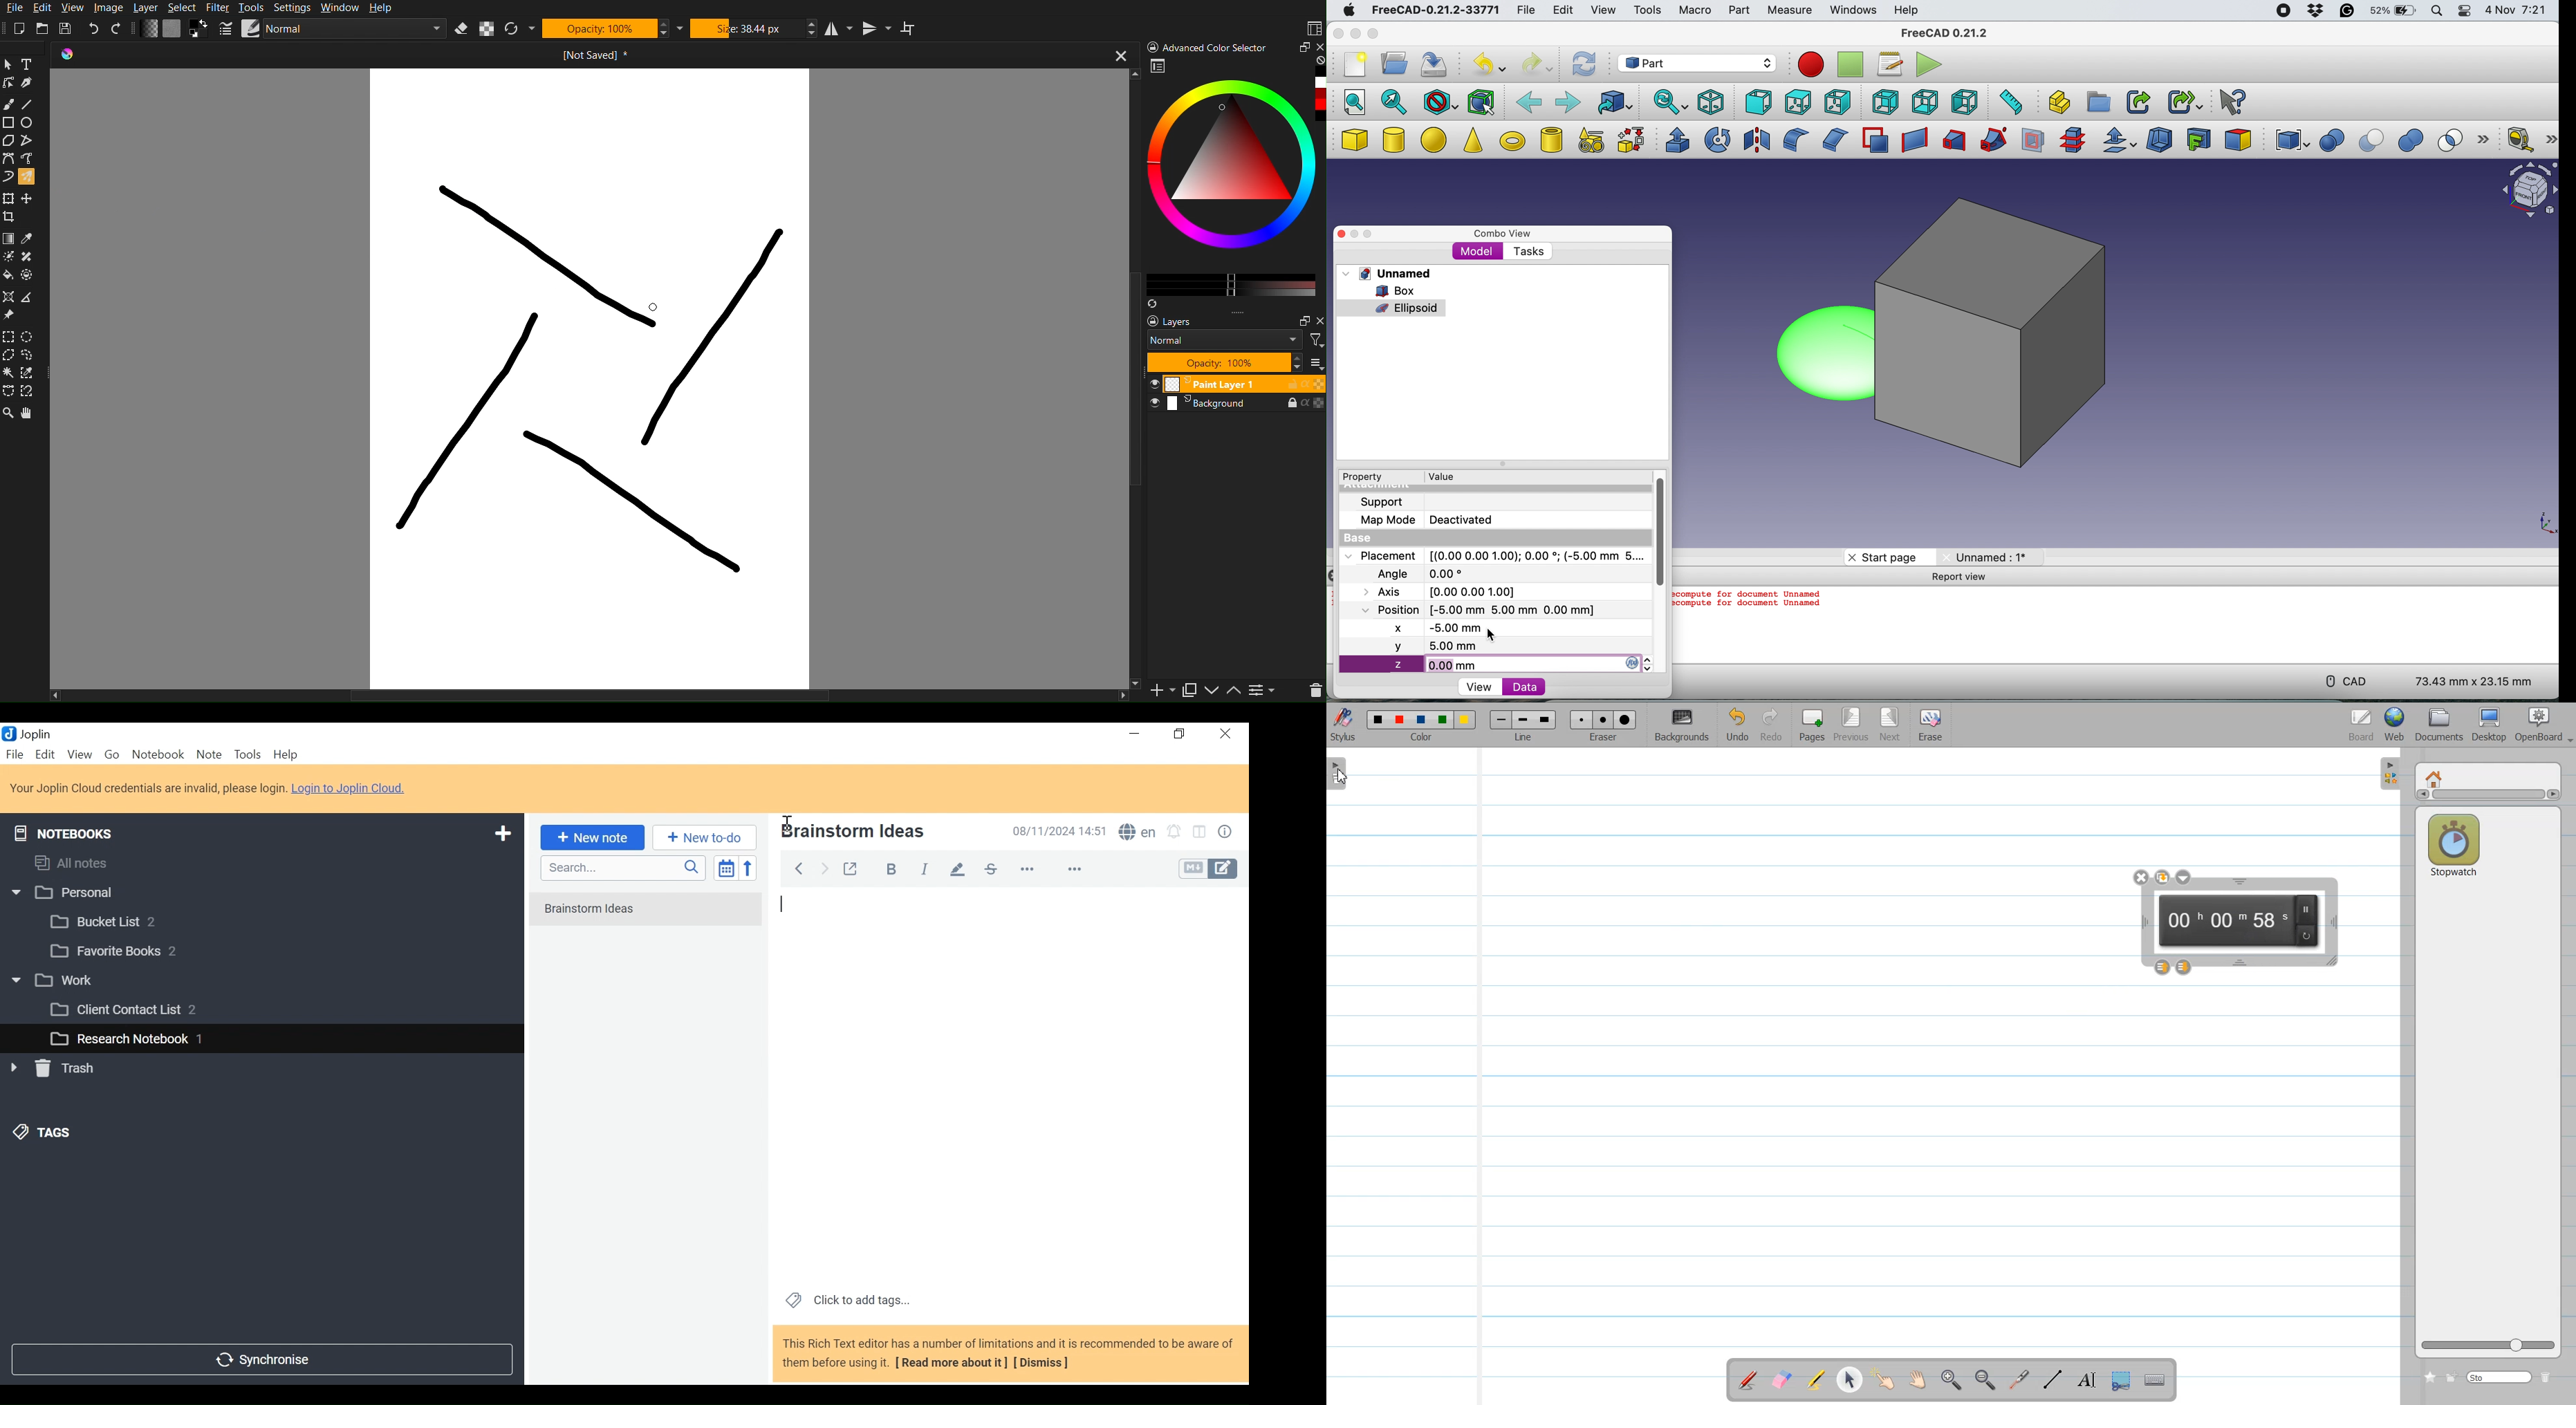  Describe the element at coordinates (253, 8) in the screenshot. I see `Tools` at that location.